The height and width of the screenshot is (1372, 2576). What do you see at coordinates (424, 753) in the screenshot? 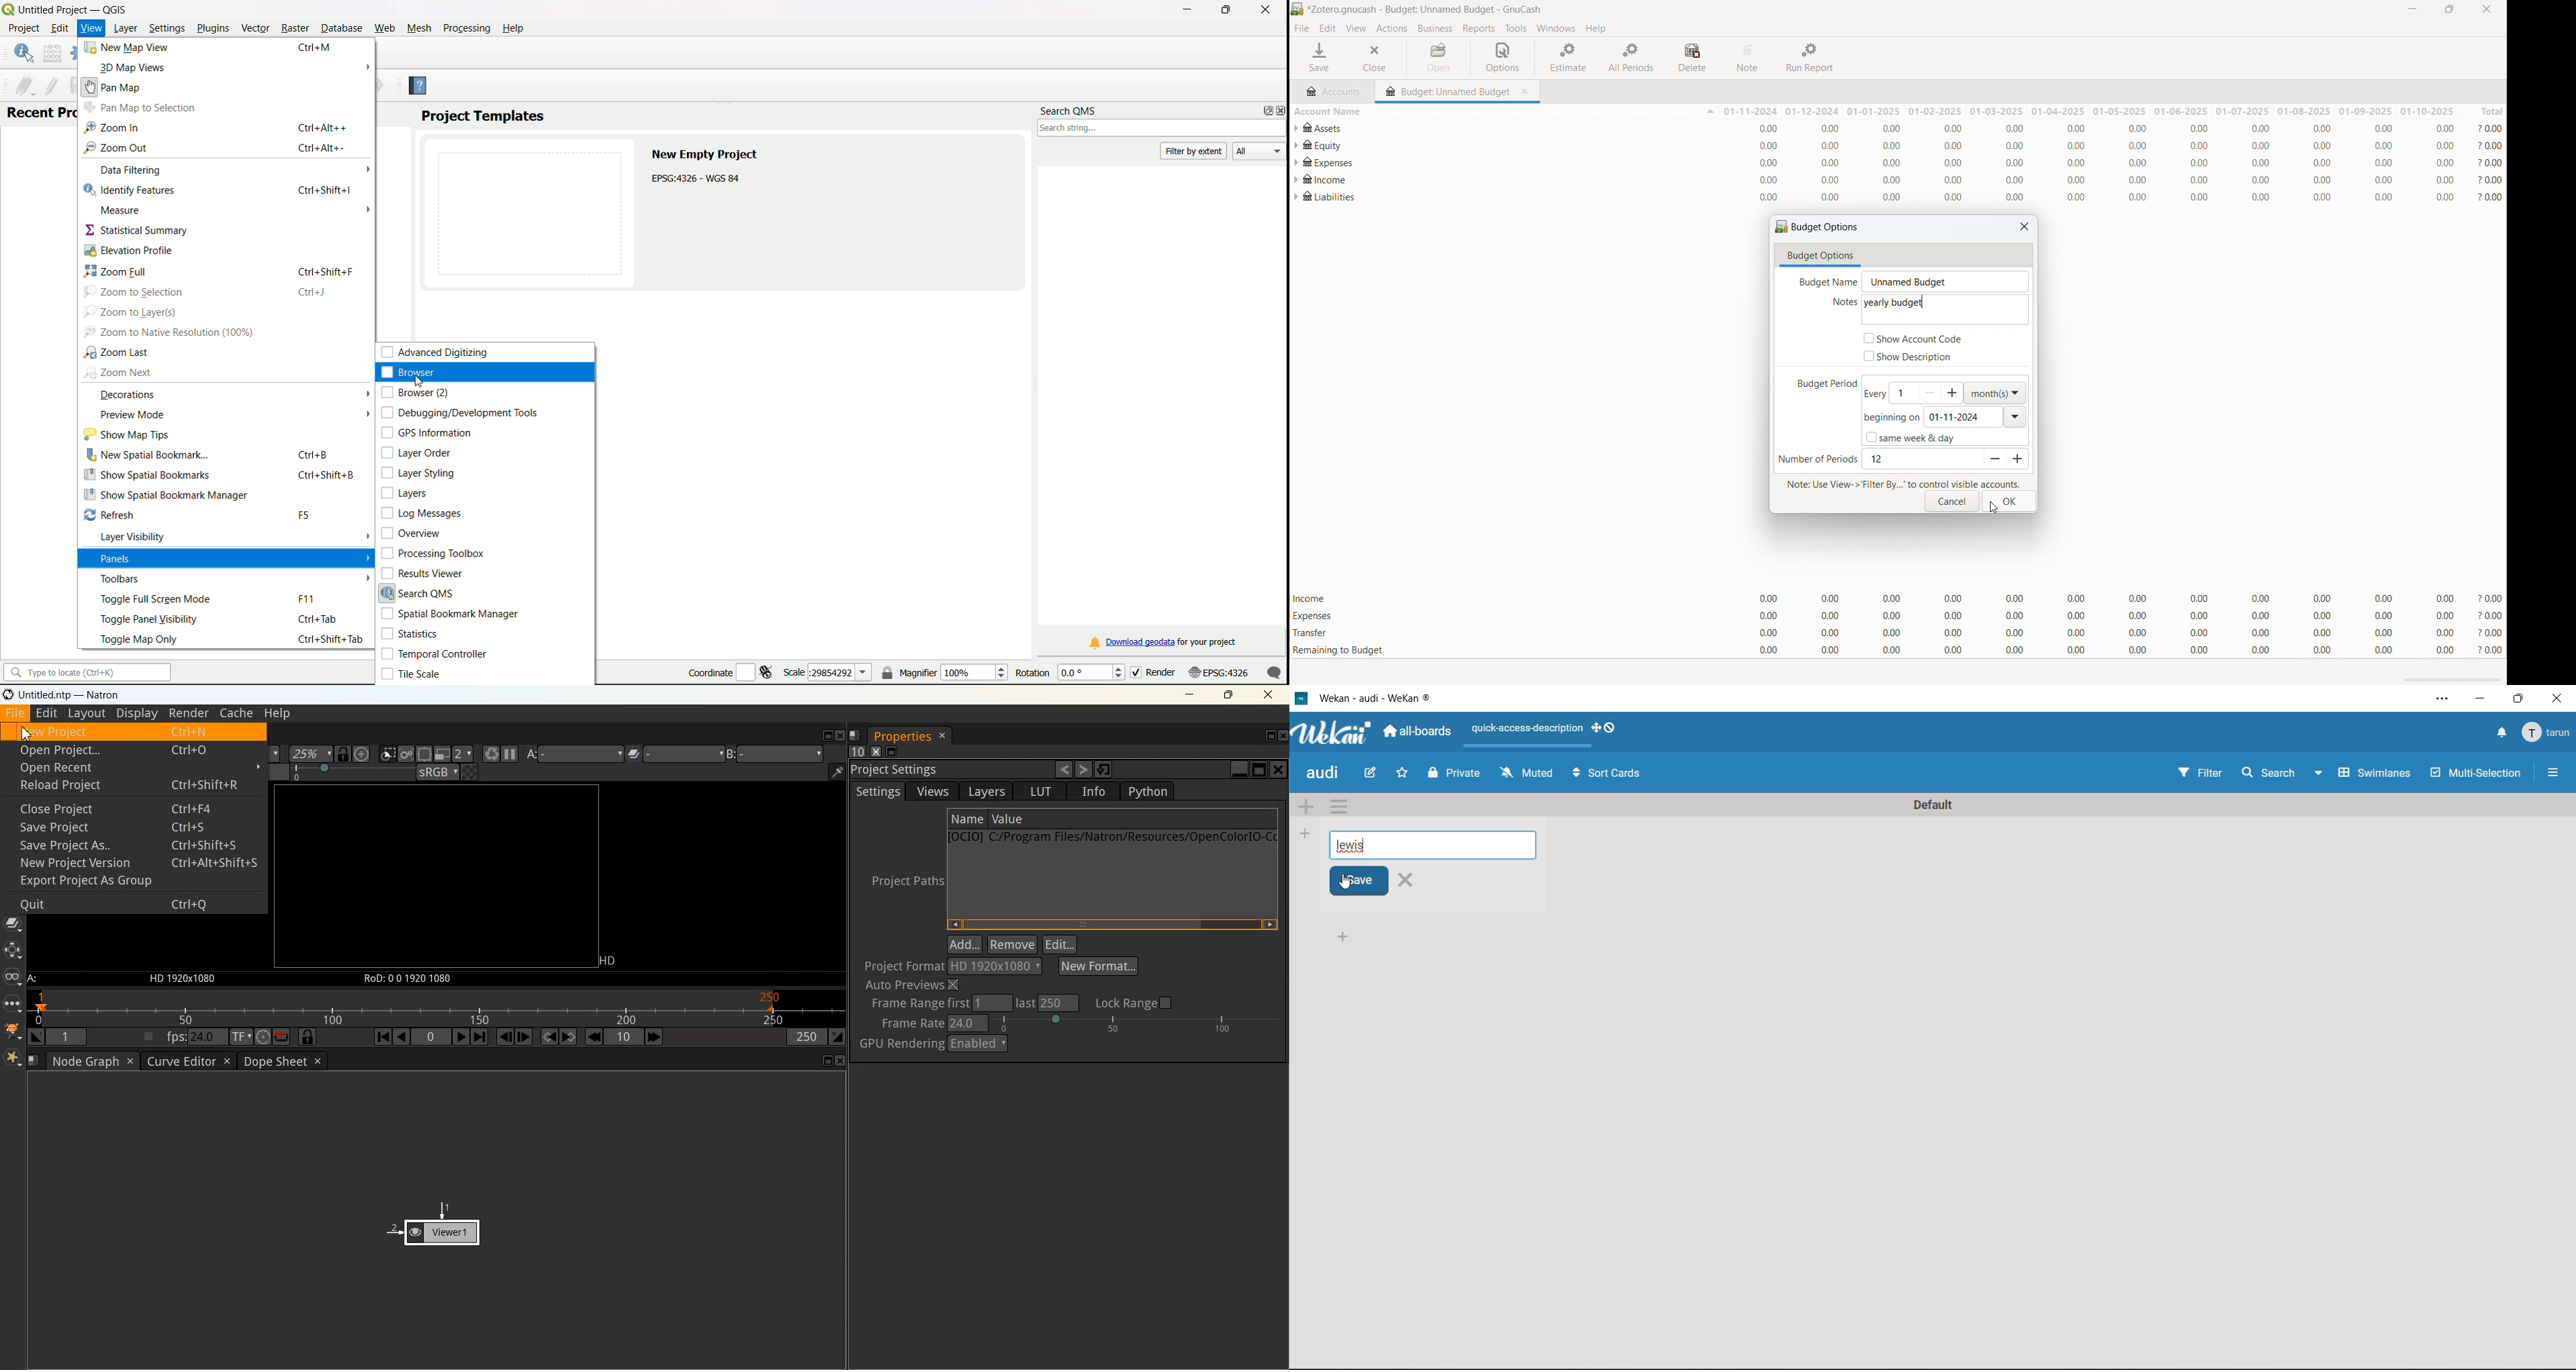
I see `Limits the portion` at bounding box center [424, 753].